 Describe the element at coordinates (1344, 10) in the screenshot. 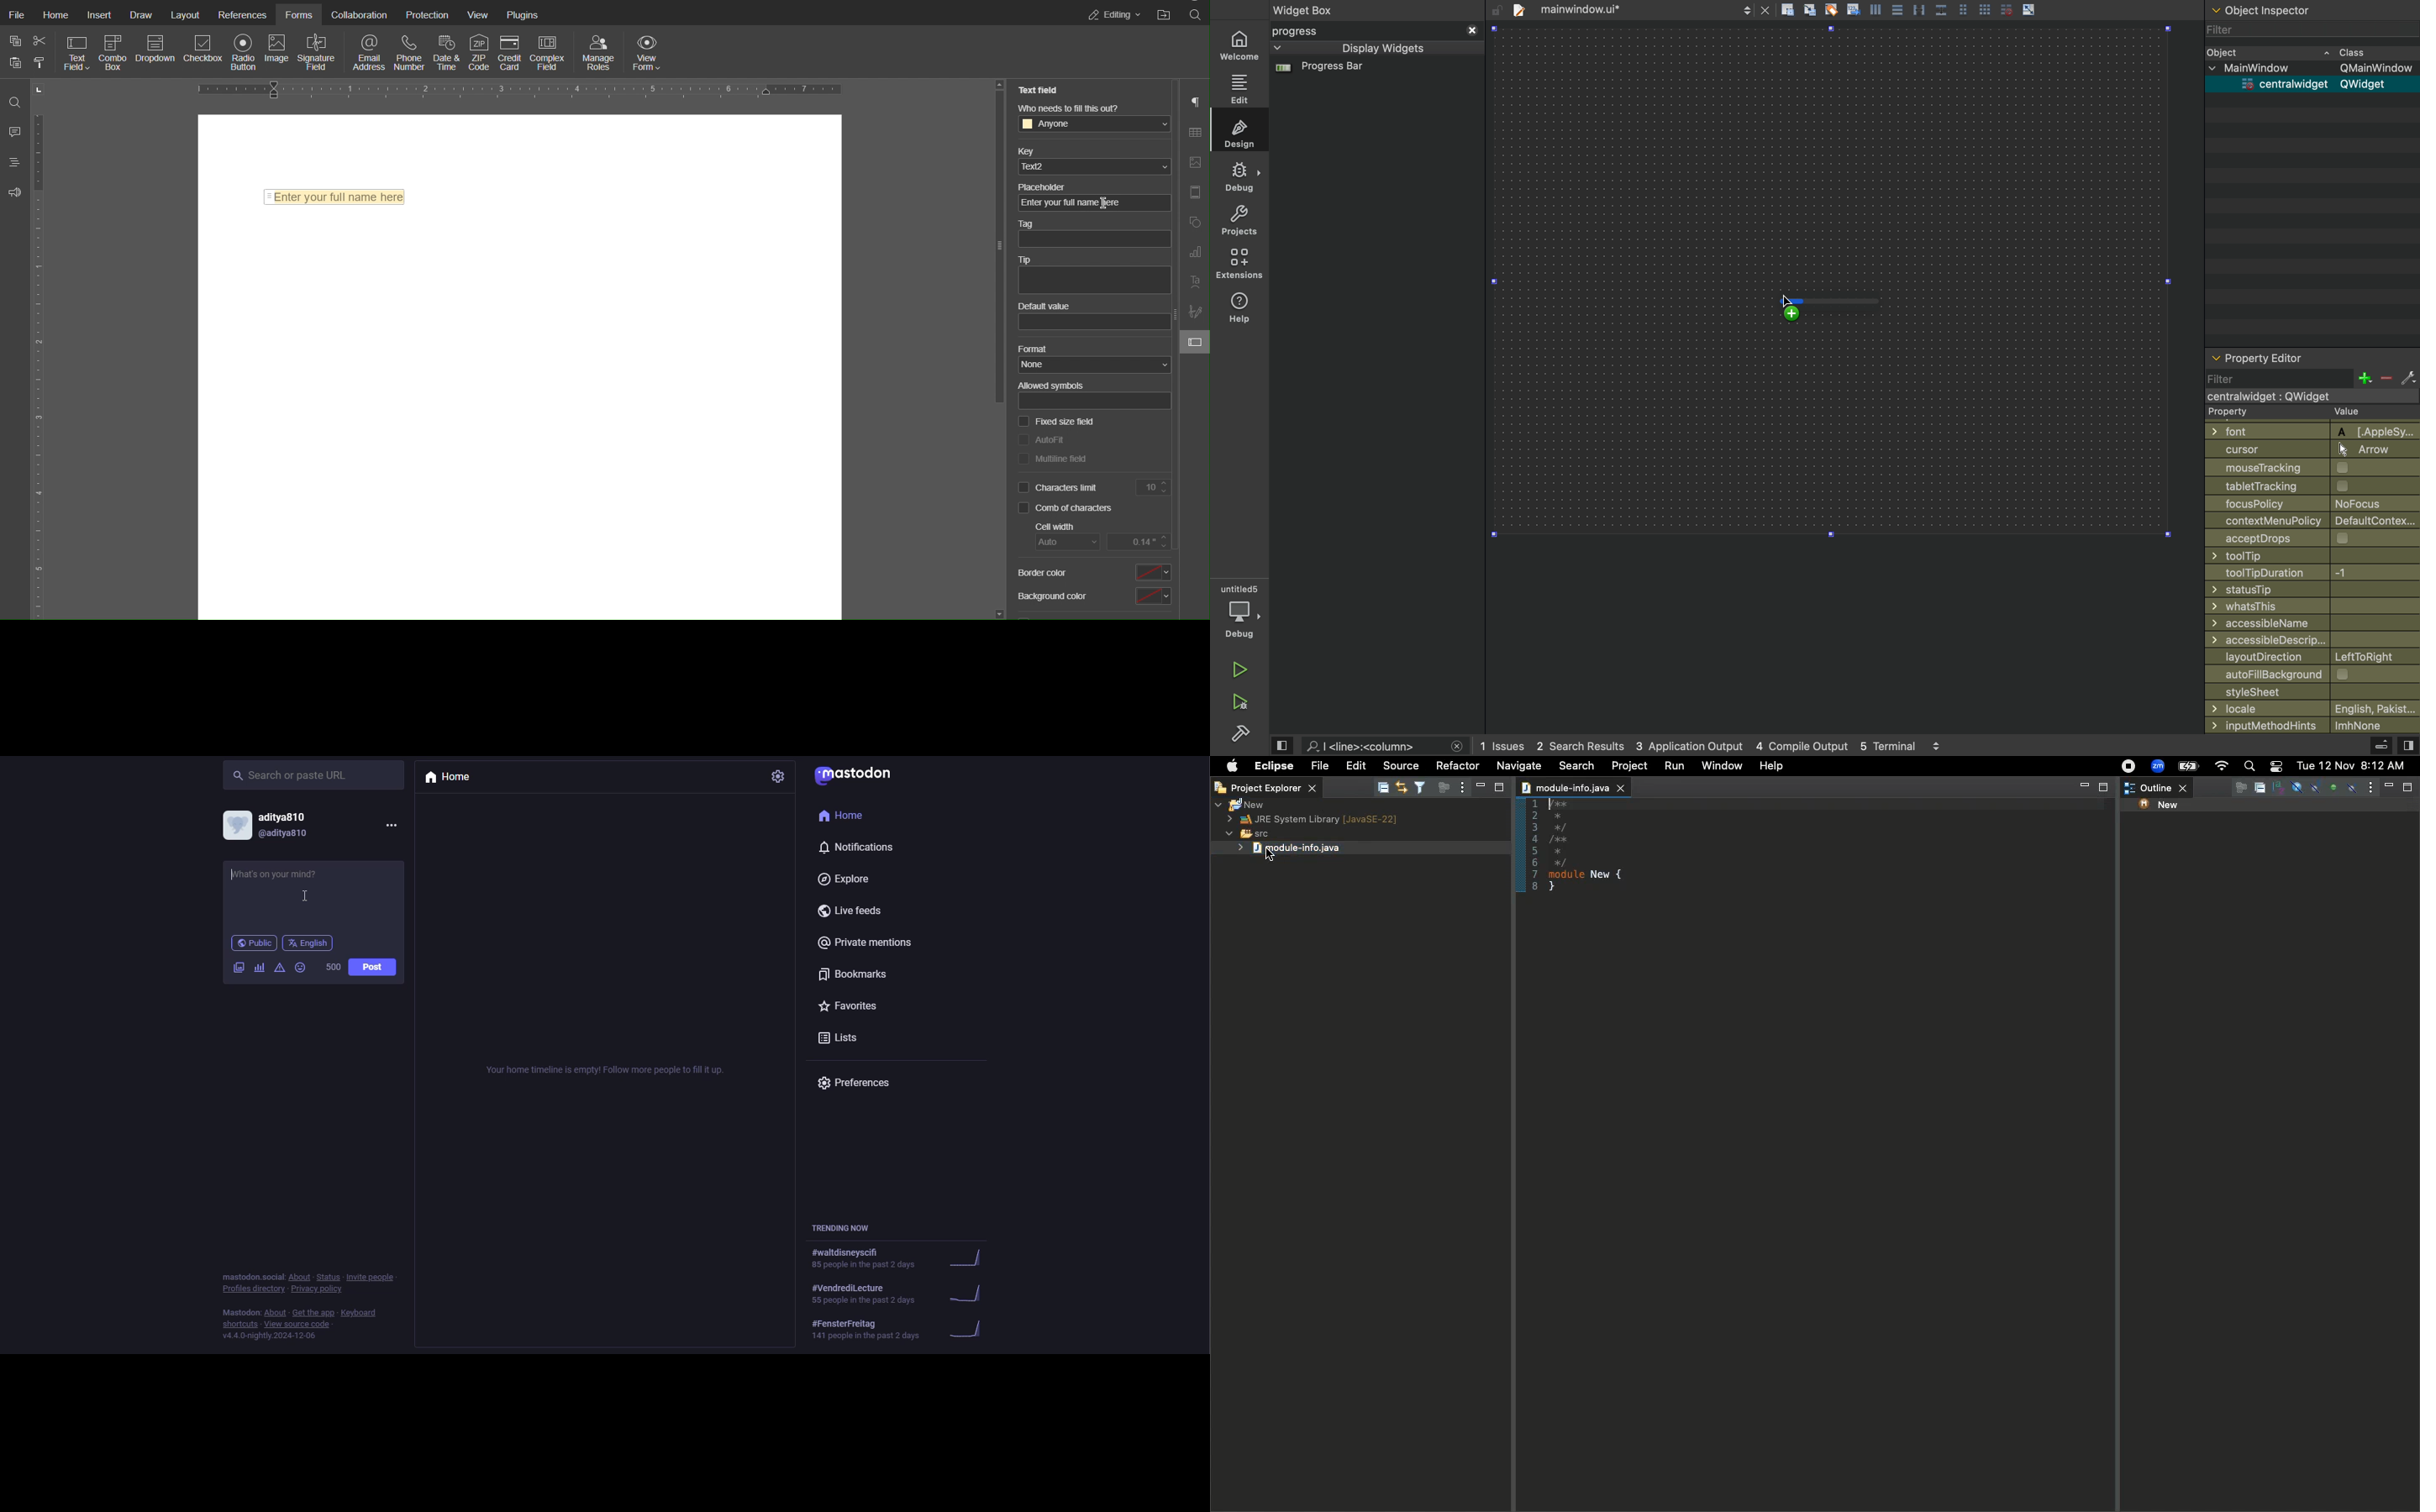

I see `widgetbox` at that location.